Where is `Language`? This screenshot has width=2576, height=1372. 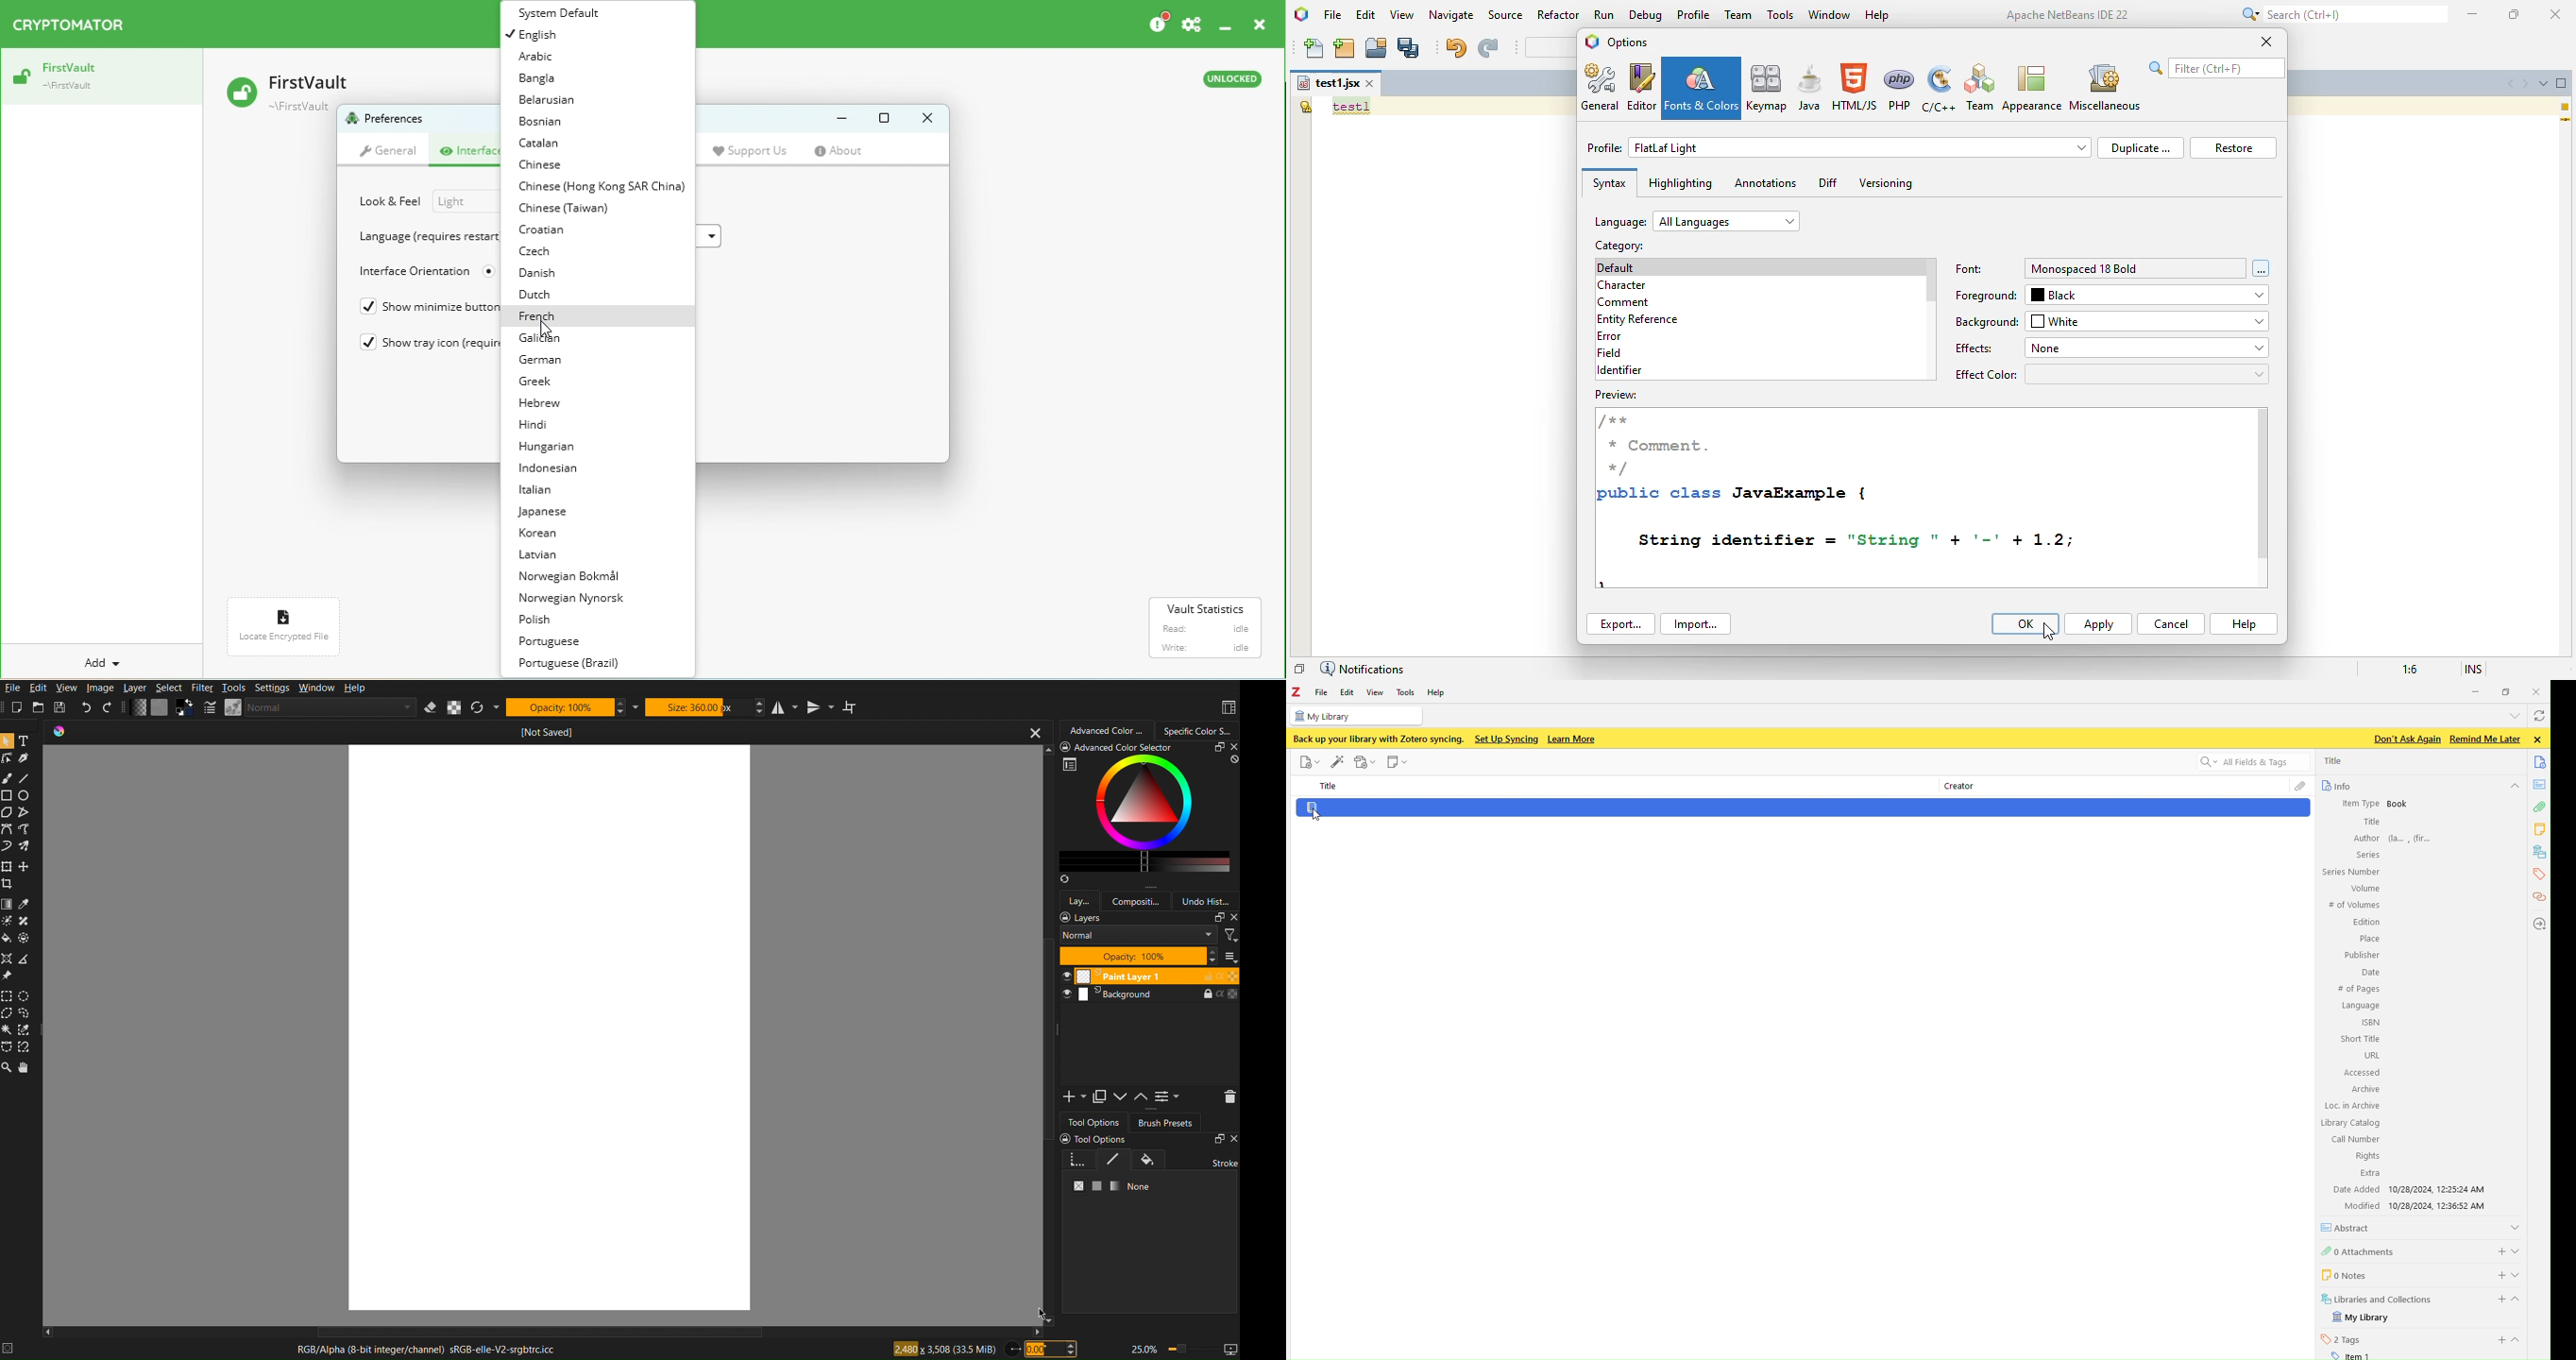
Language is located at coordinates (428, 237).